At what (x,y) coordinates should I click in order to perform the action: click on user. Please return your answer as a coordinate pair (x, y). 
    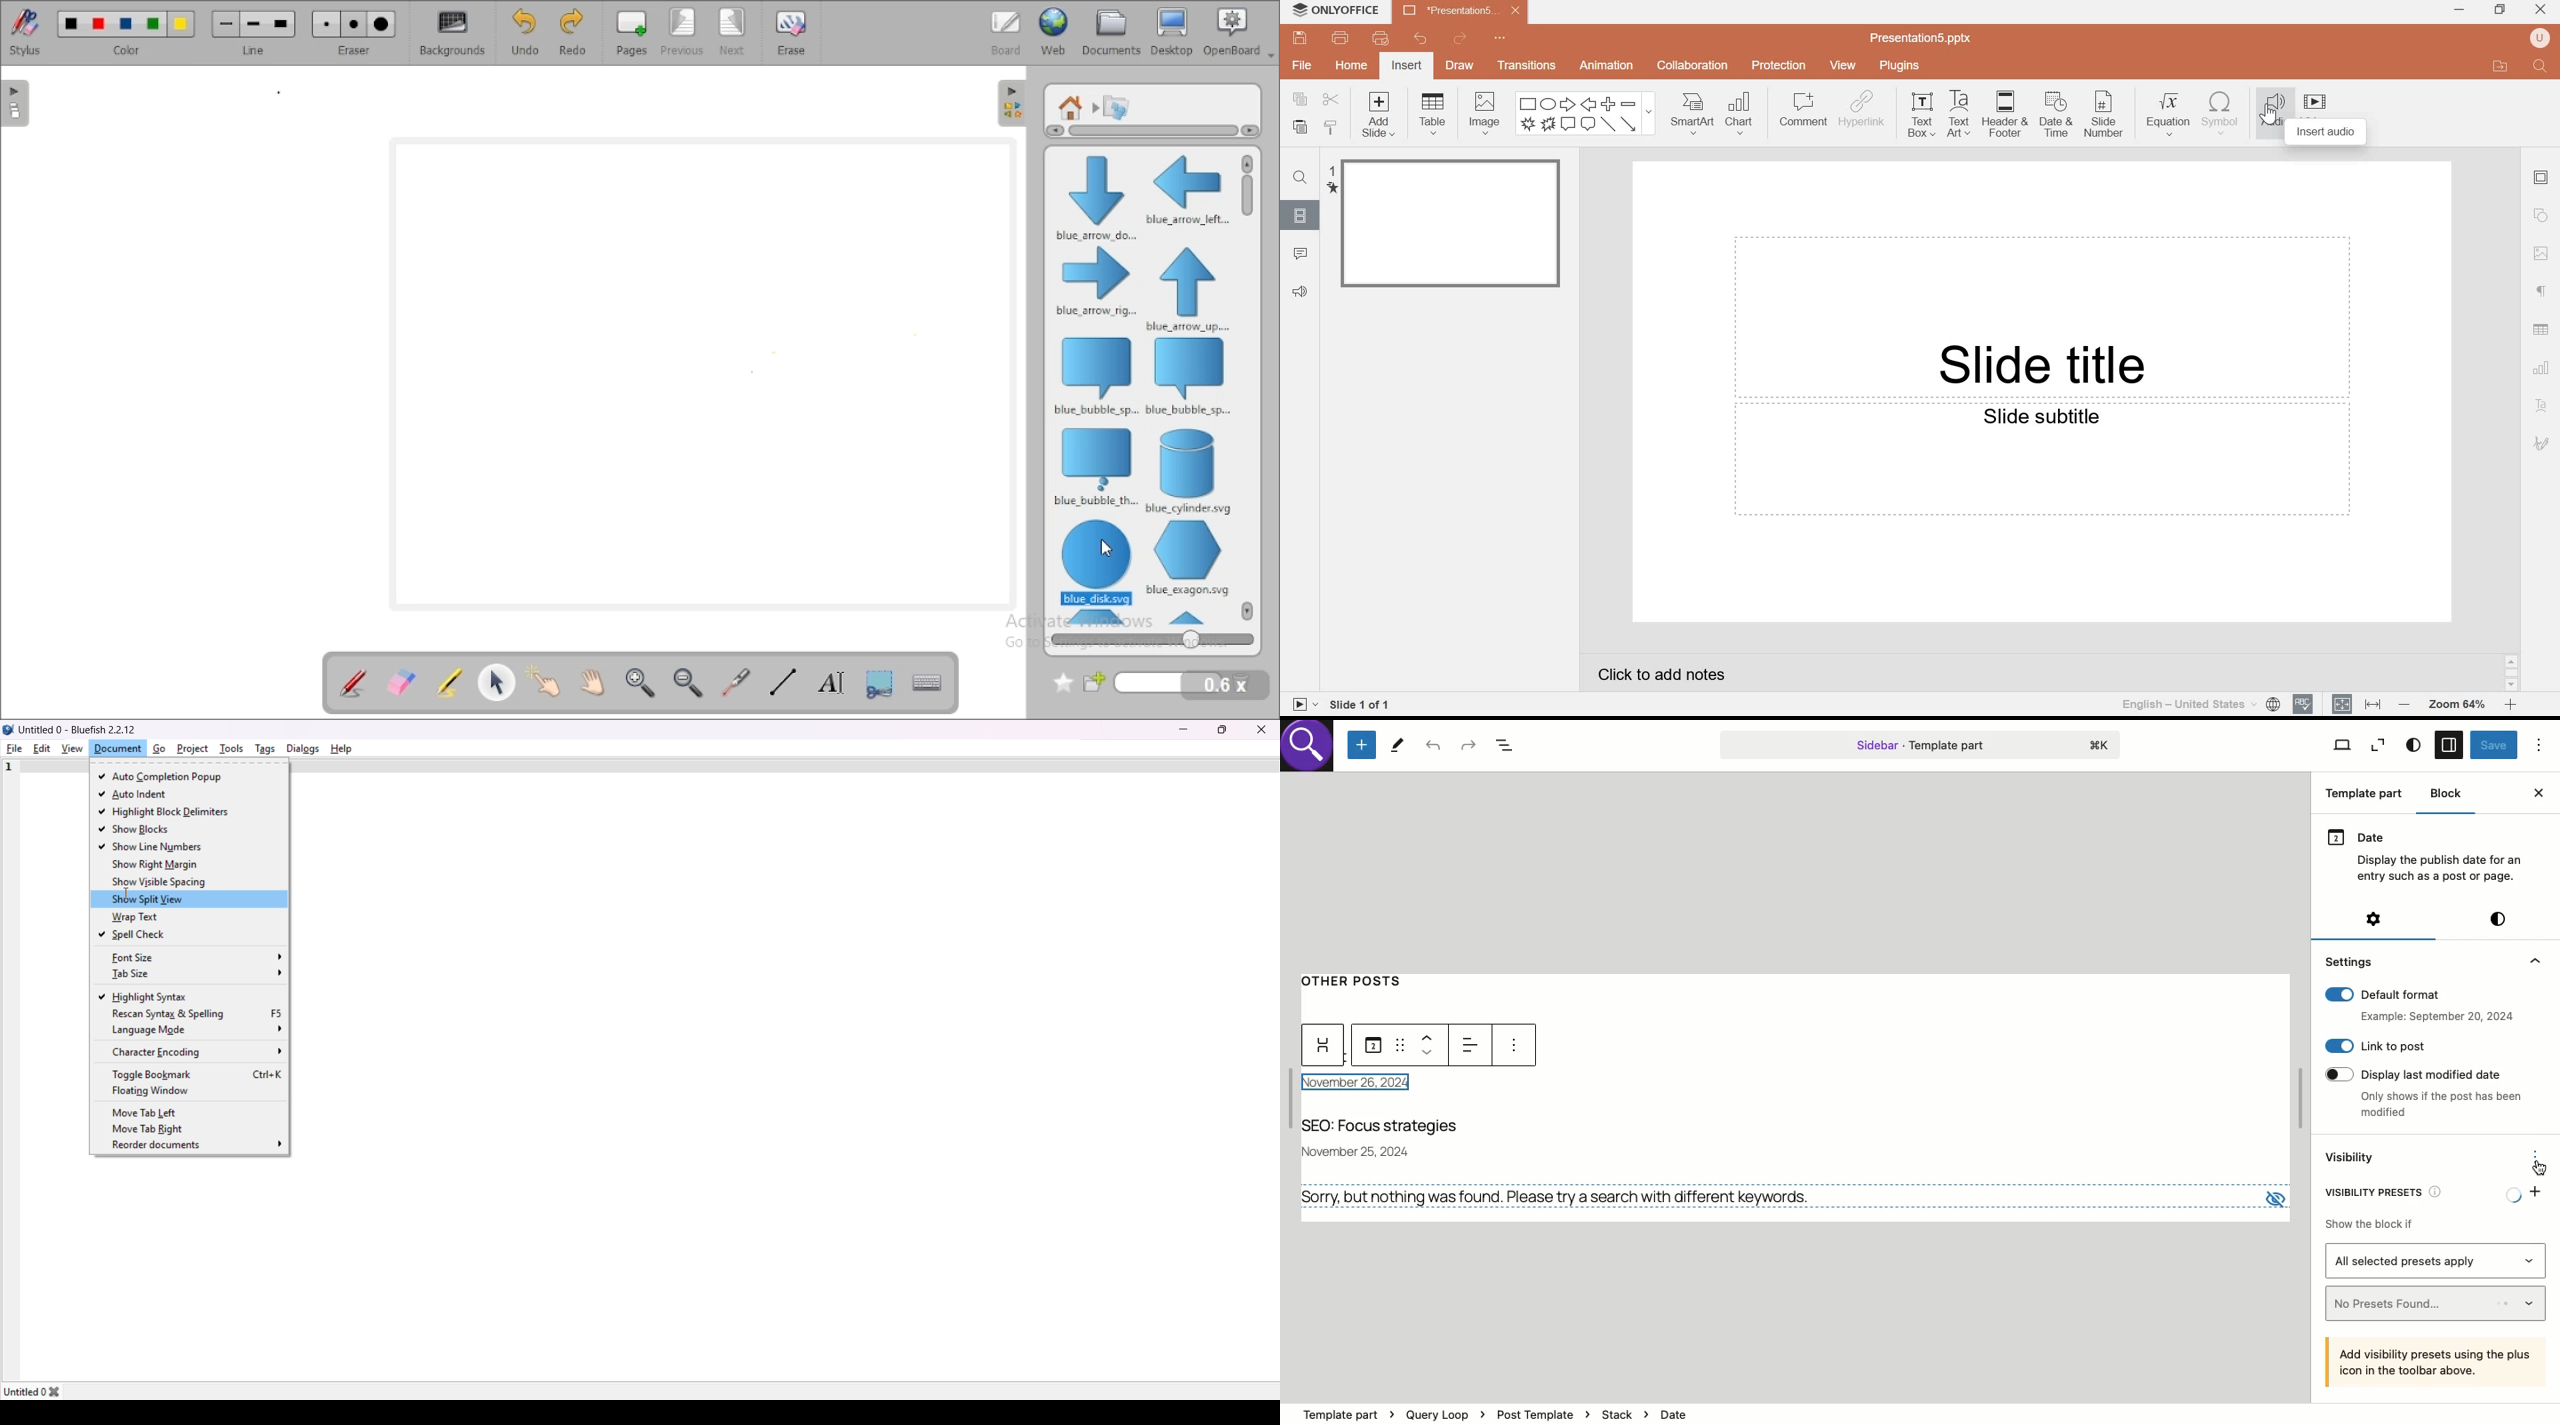
    Looking at the image, I should click on (2539, 38).